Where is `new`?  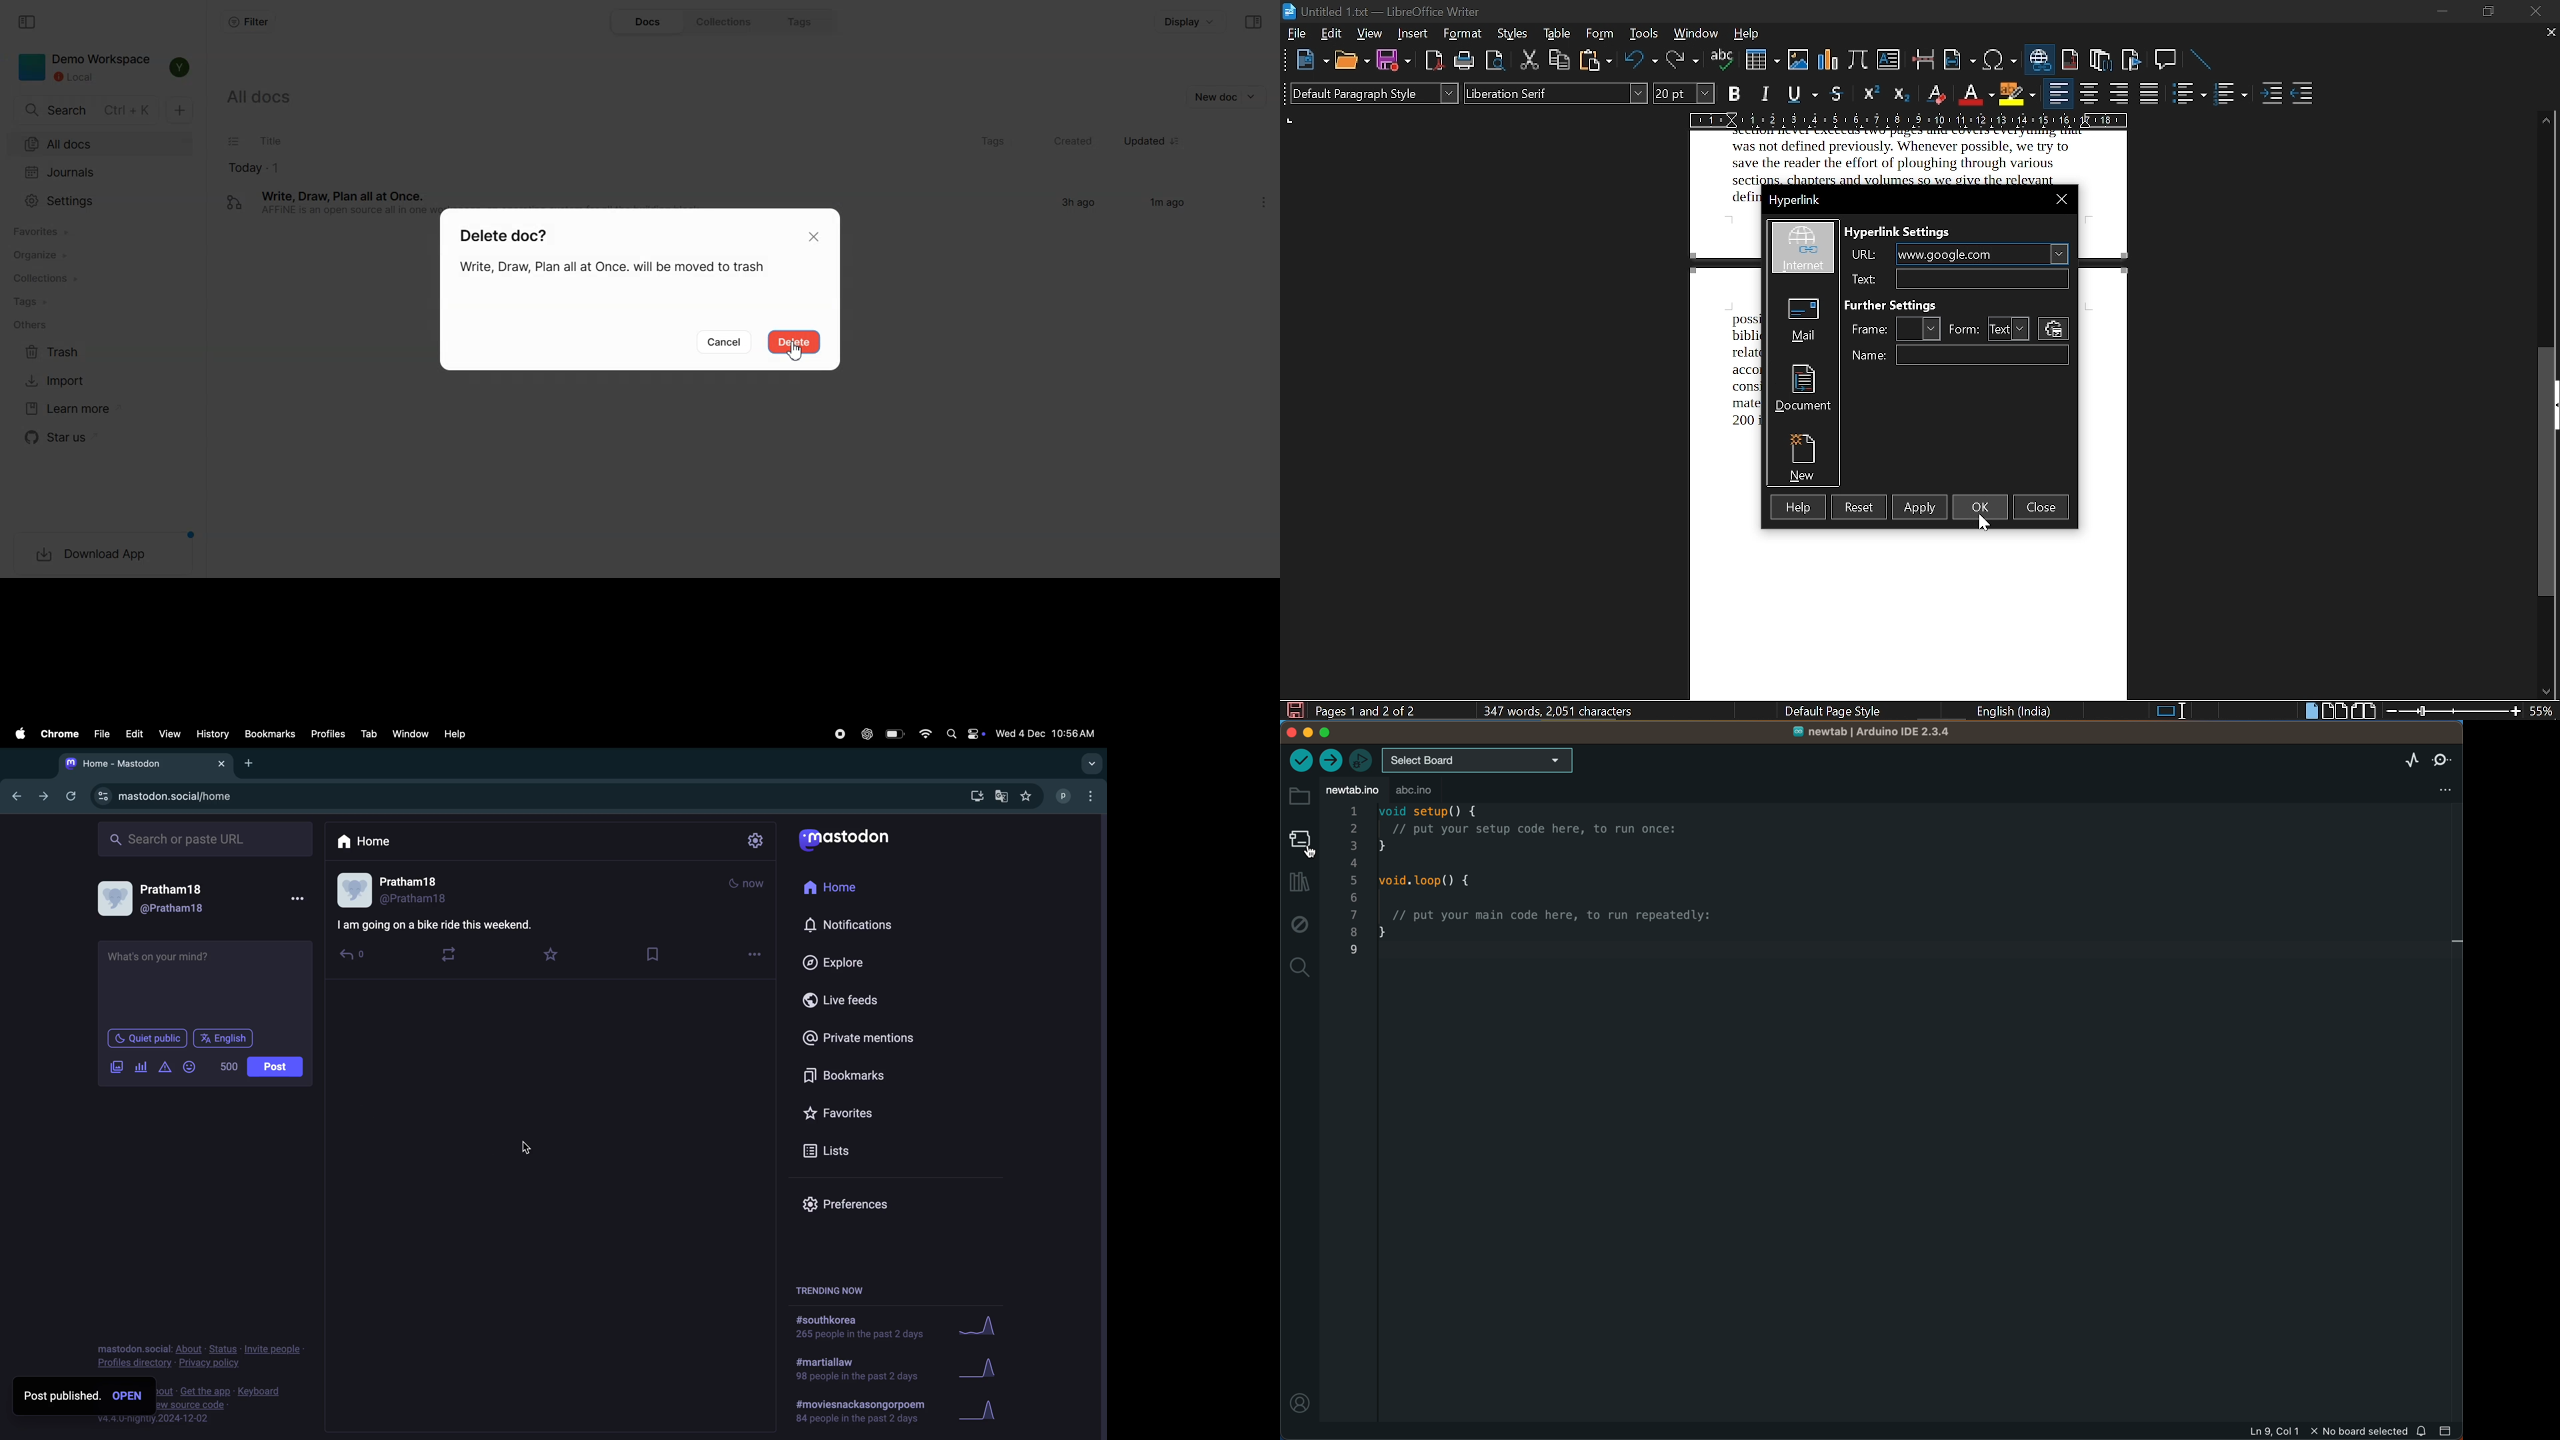
new is located at coordinates (1802, 457).